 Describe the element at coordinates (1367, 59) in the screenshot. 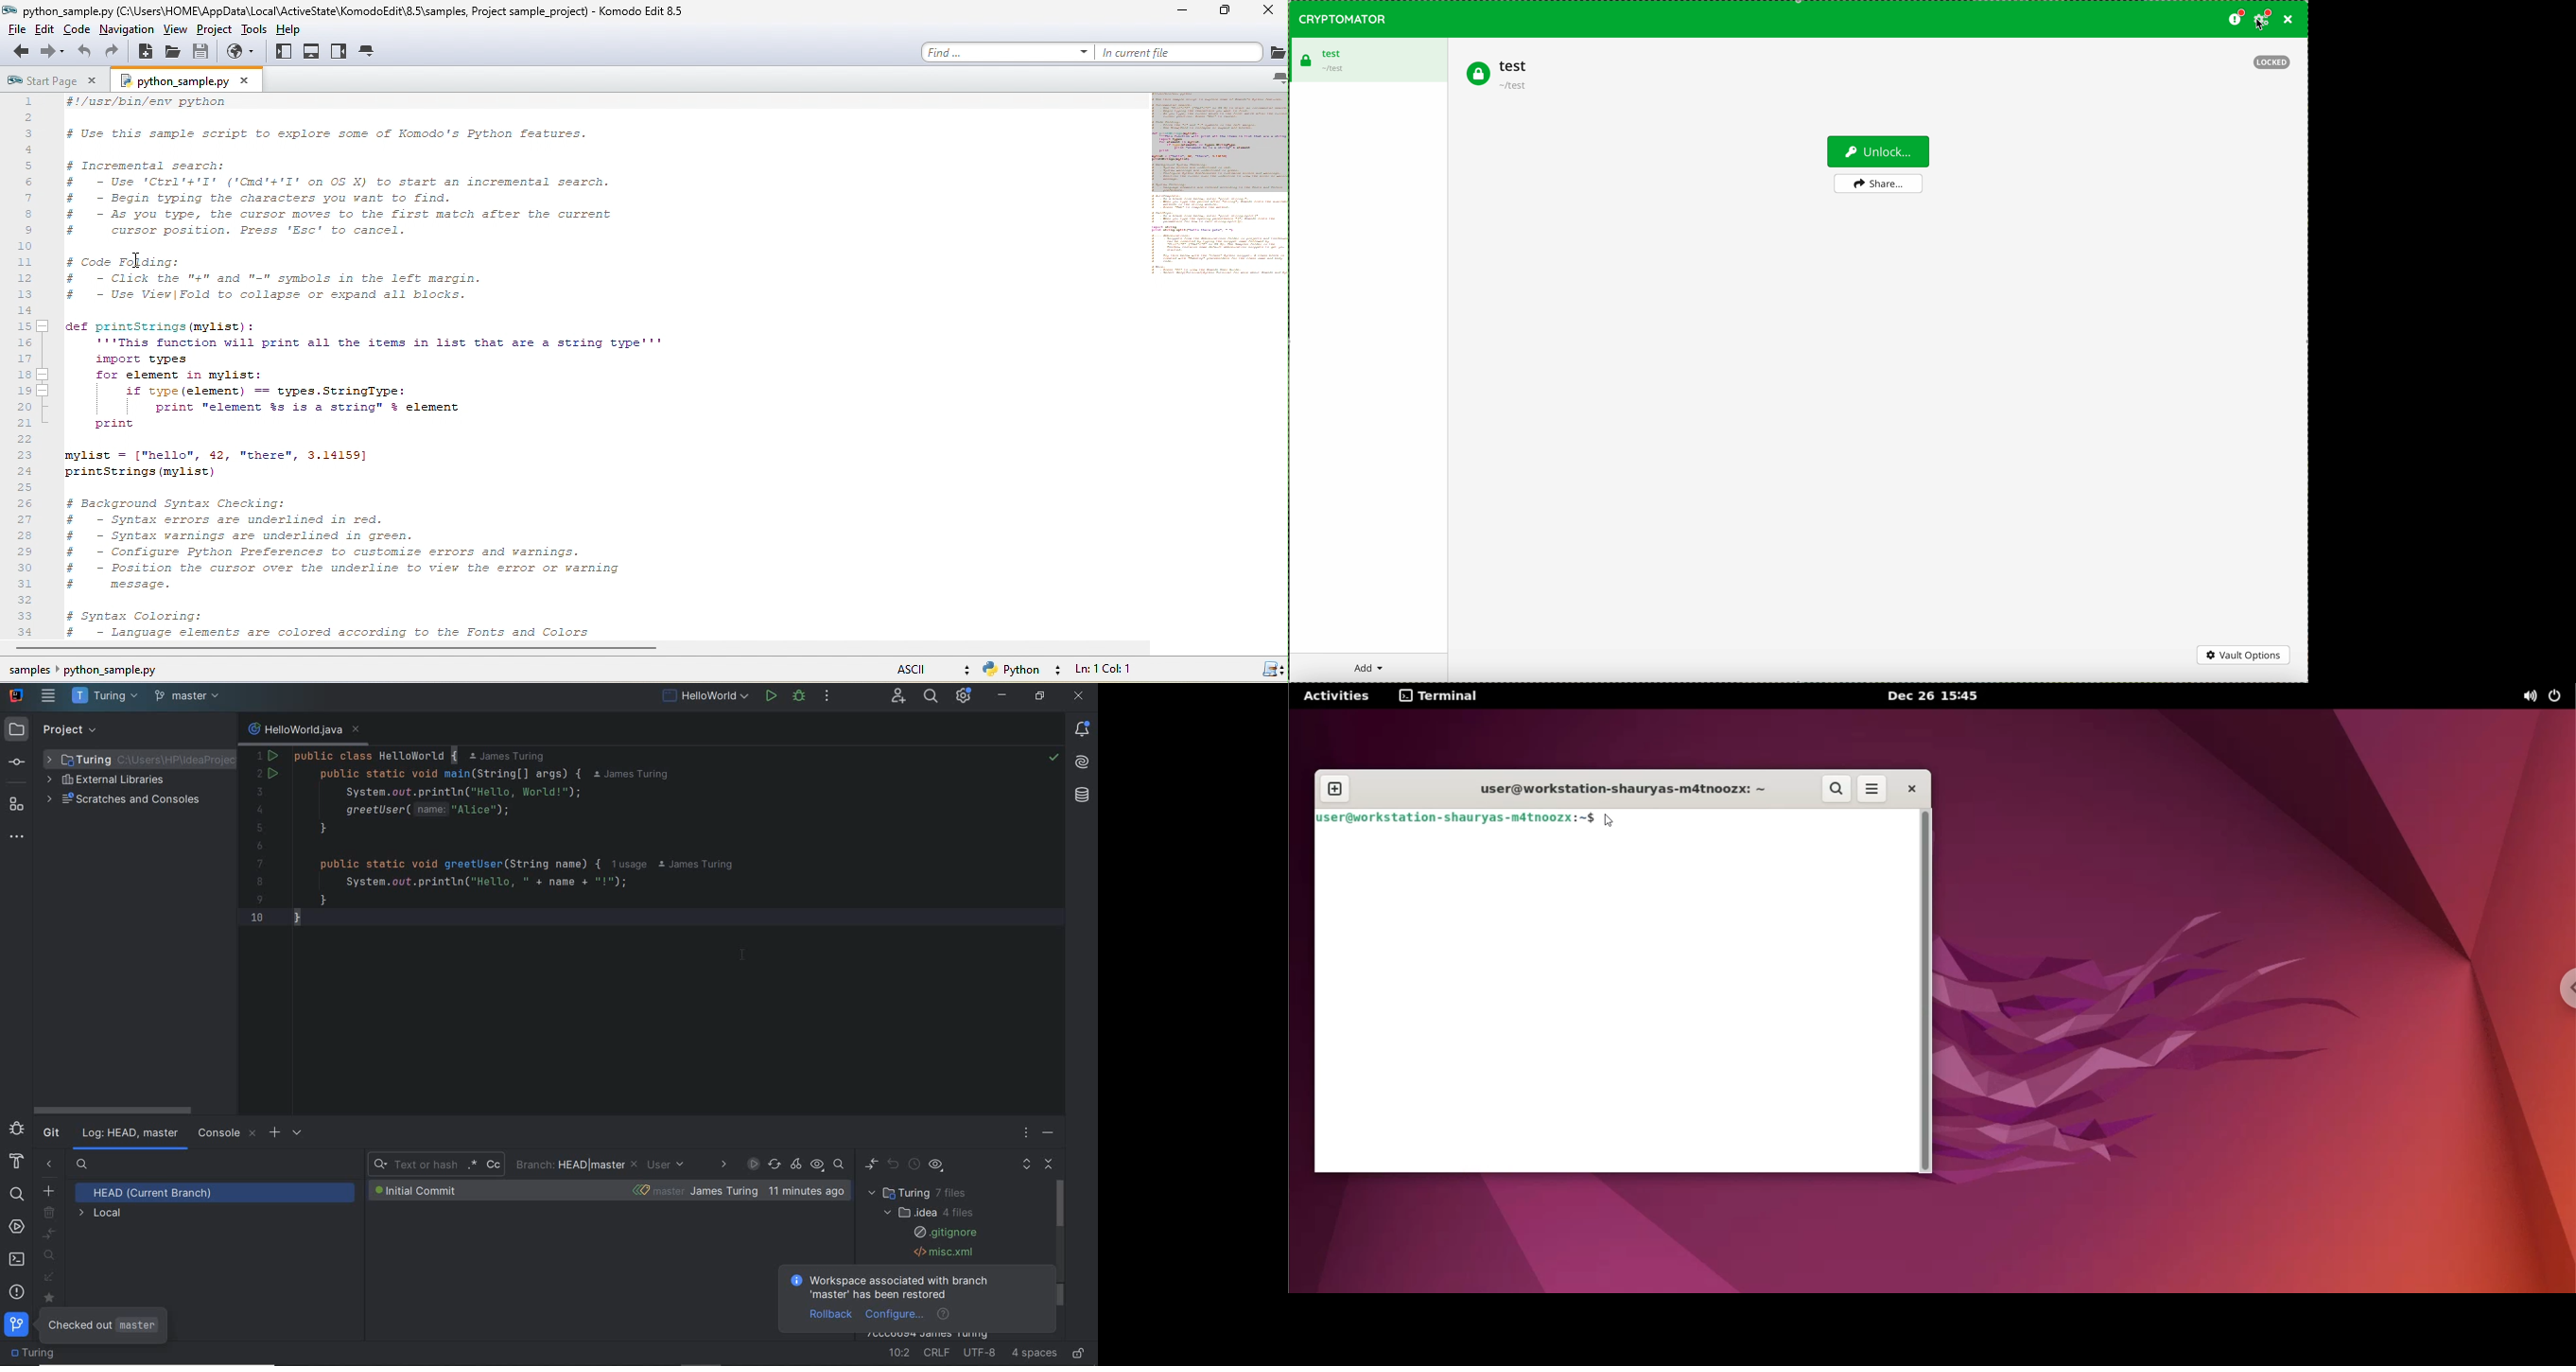

I see `test vault` at that location.